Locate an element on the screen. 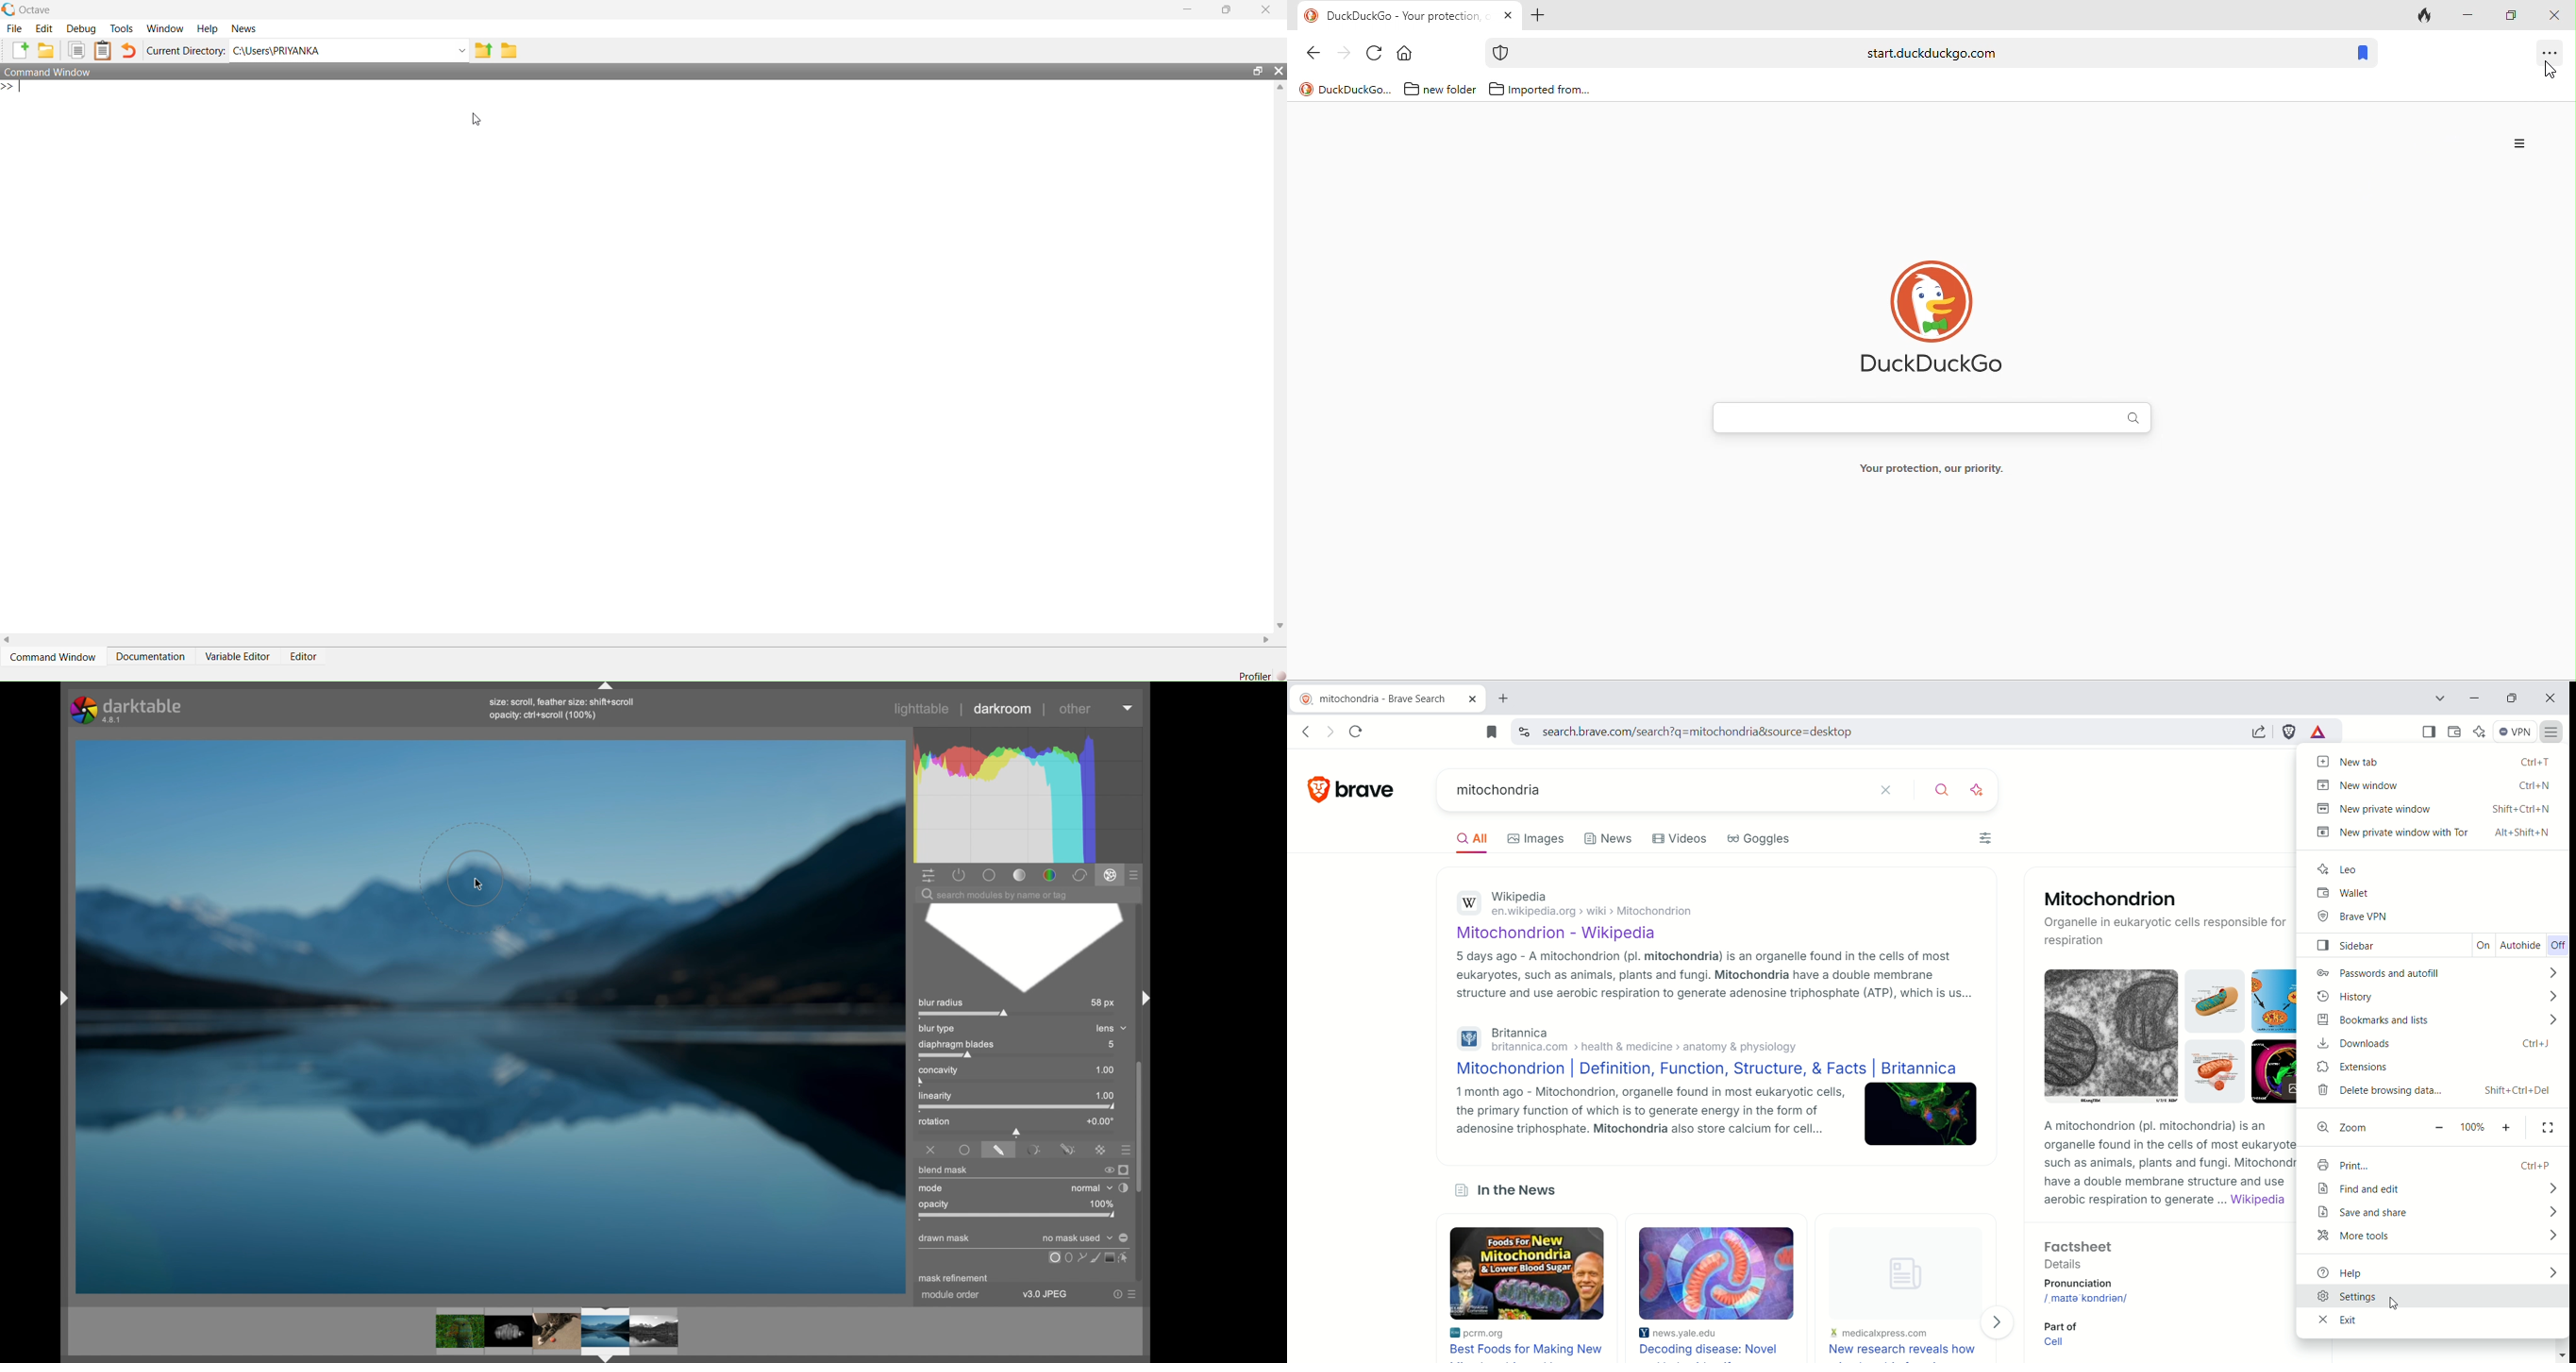 The height and width of the screenshot is (1372, 2576). mask refinement is located at coordinates (953, 1279).